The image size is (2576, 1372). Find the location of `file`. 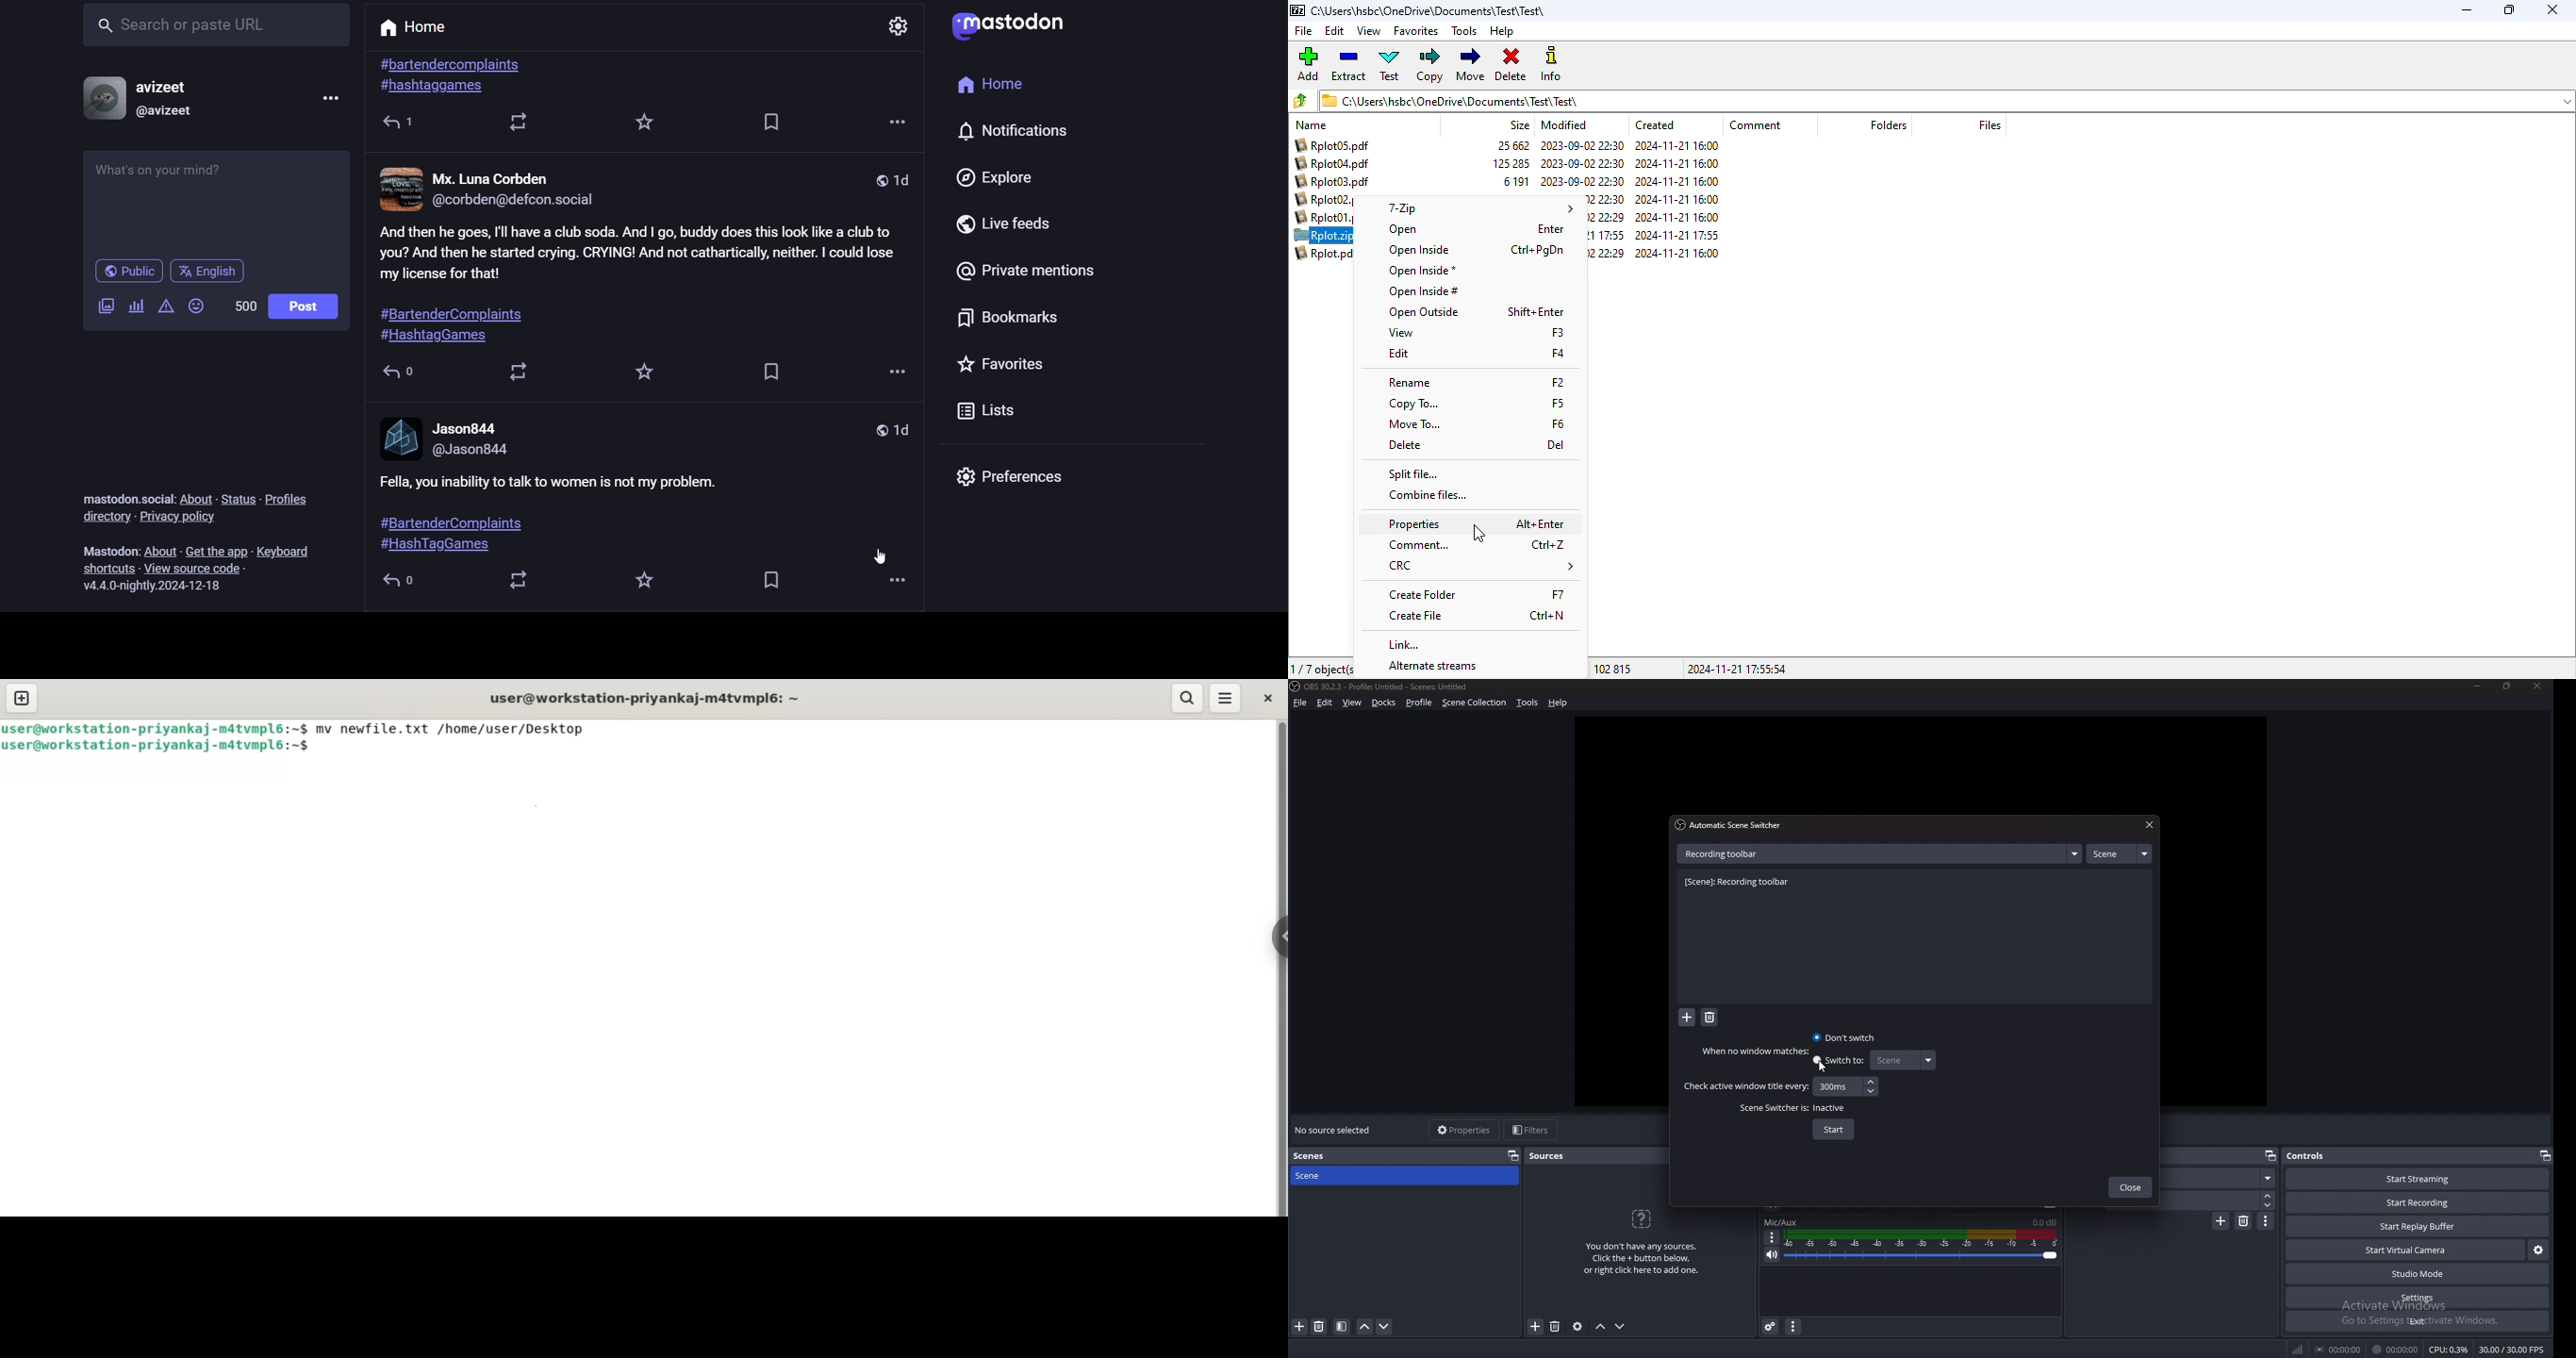

file is located at coordinates (1301, 702).